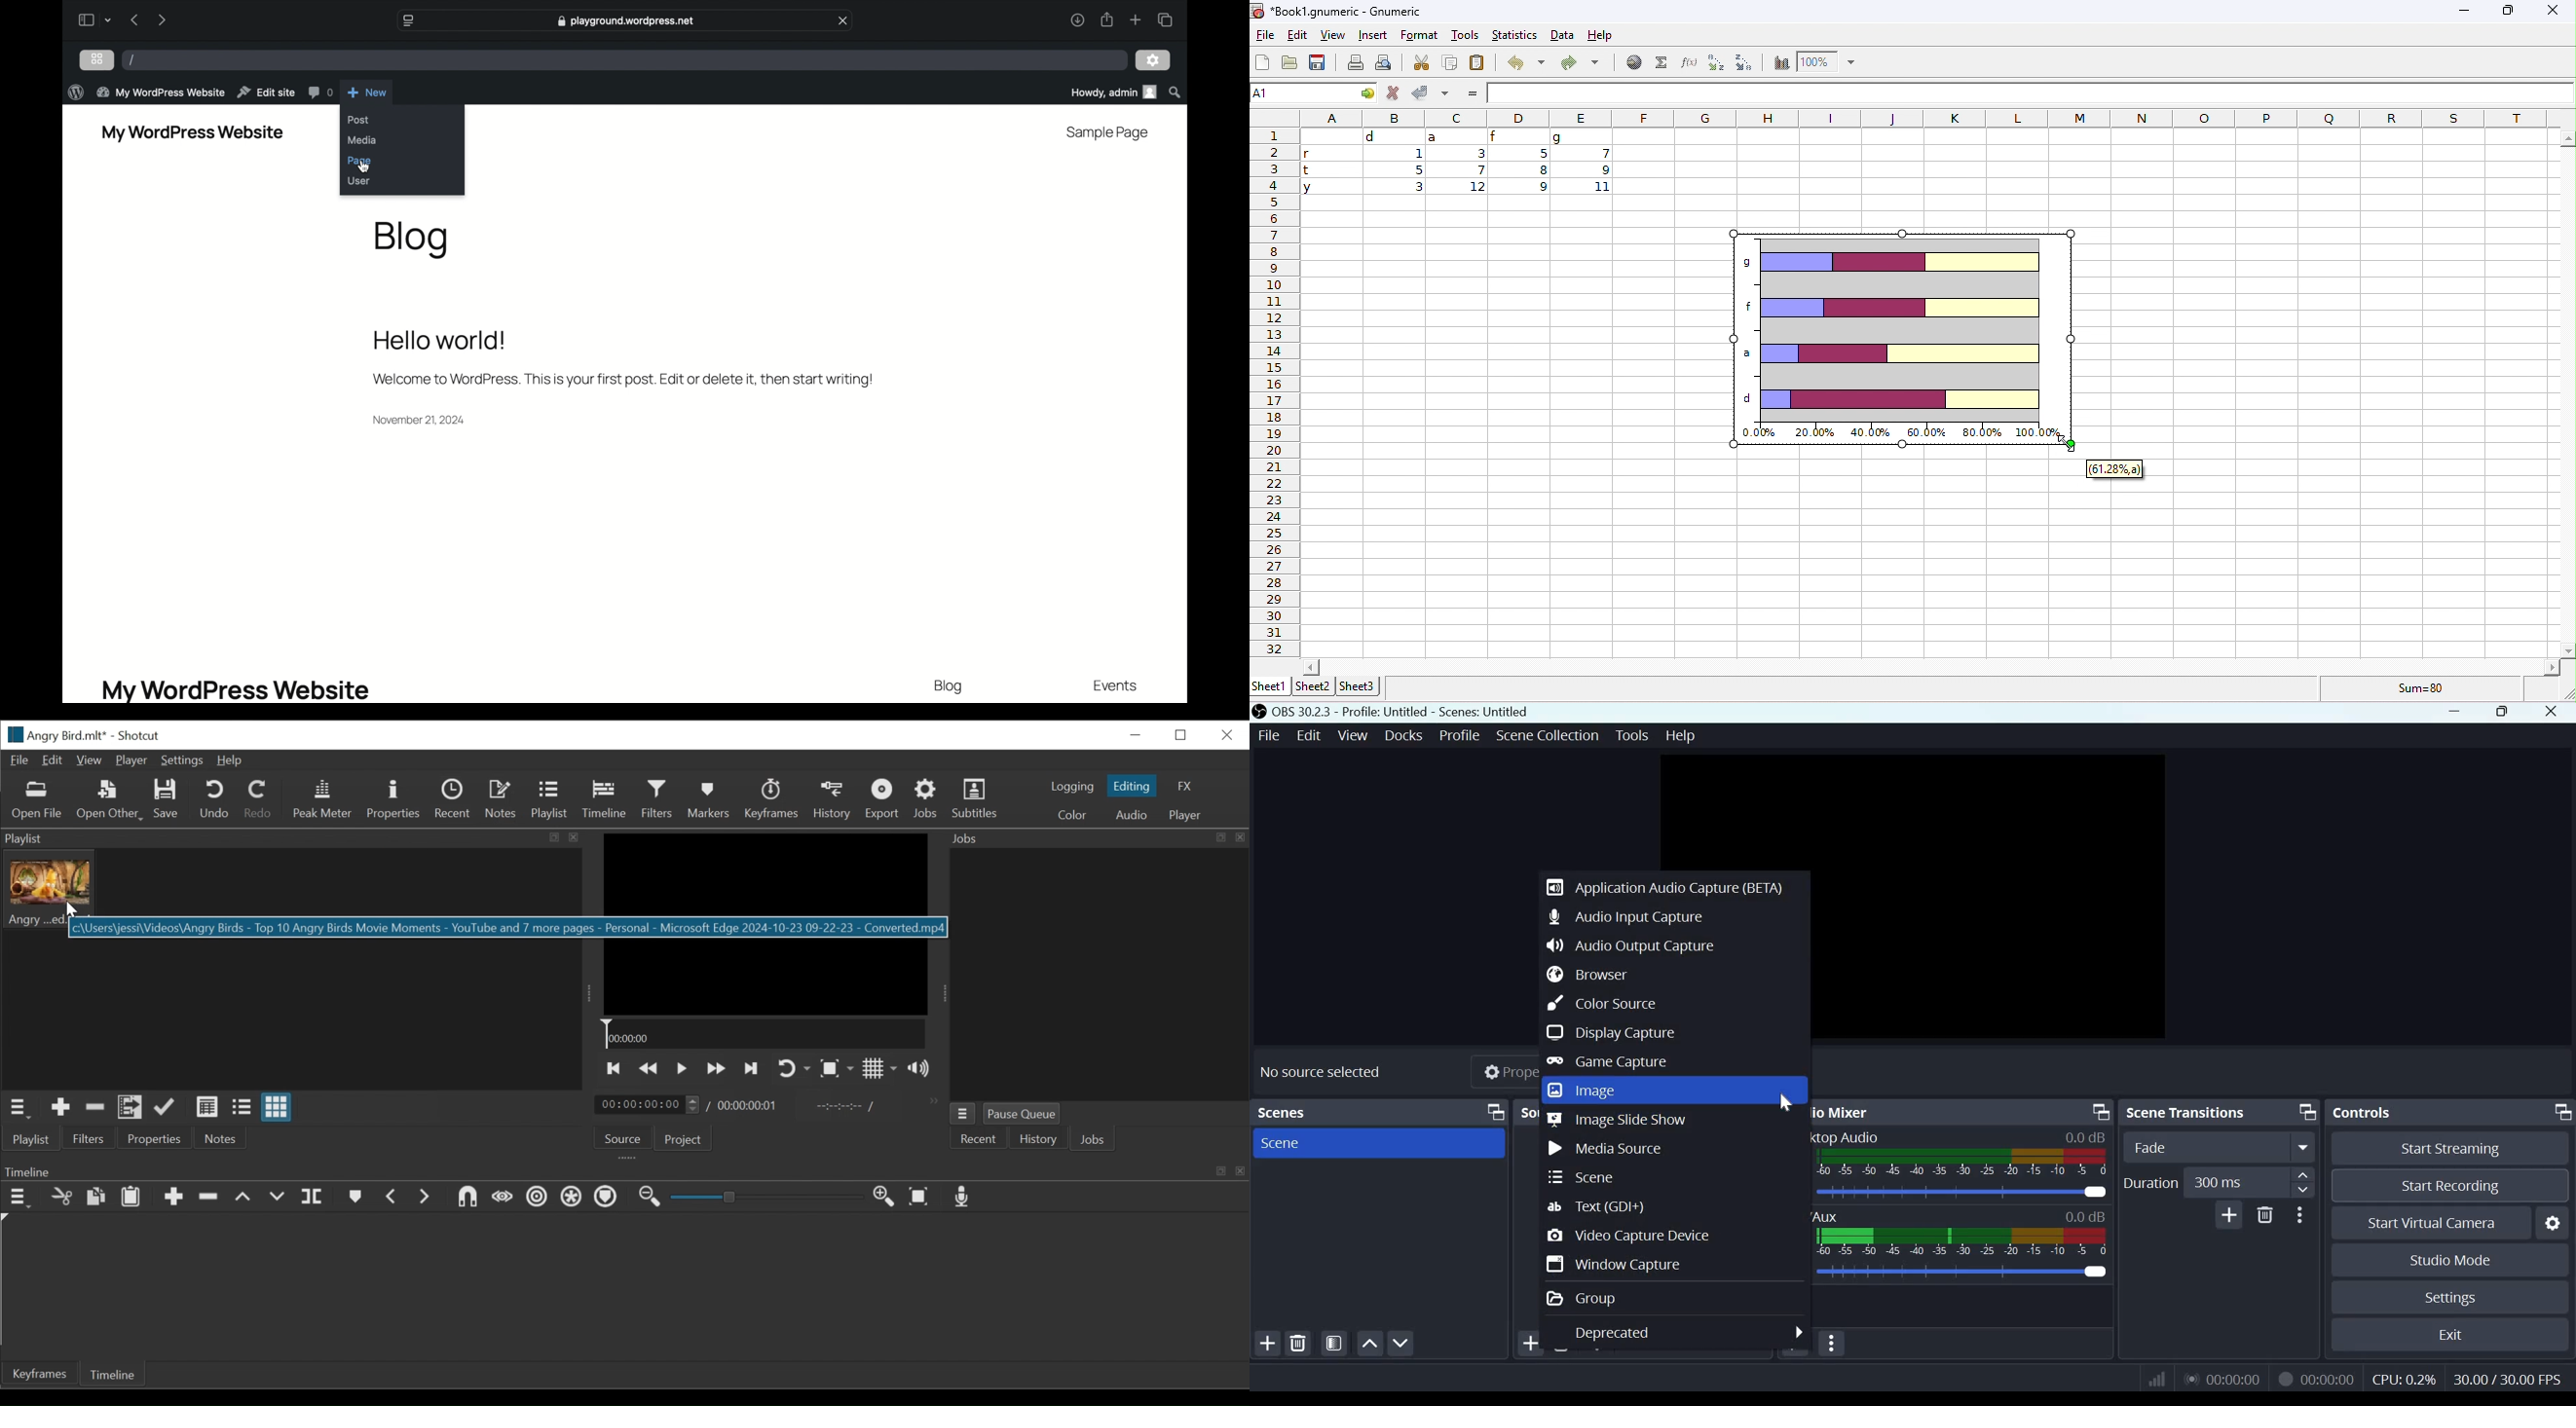 This screenshot has height=1428, width=2576. Describe the element at coordinates (169, 799) in the screenshot. I see `Save` at that location.